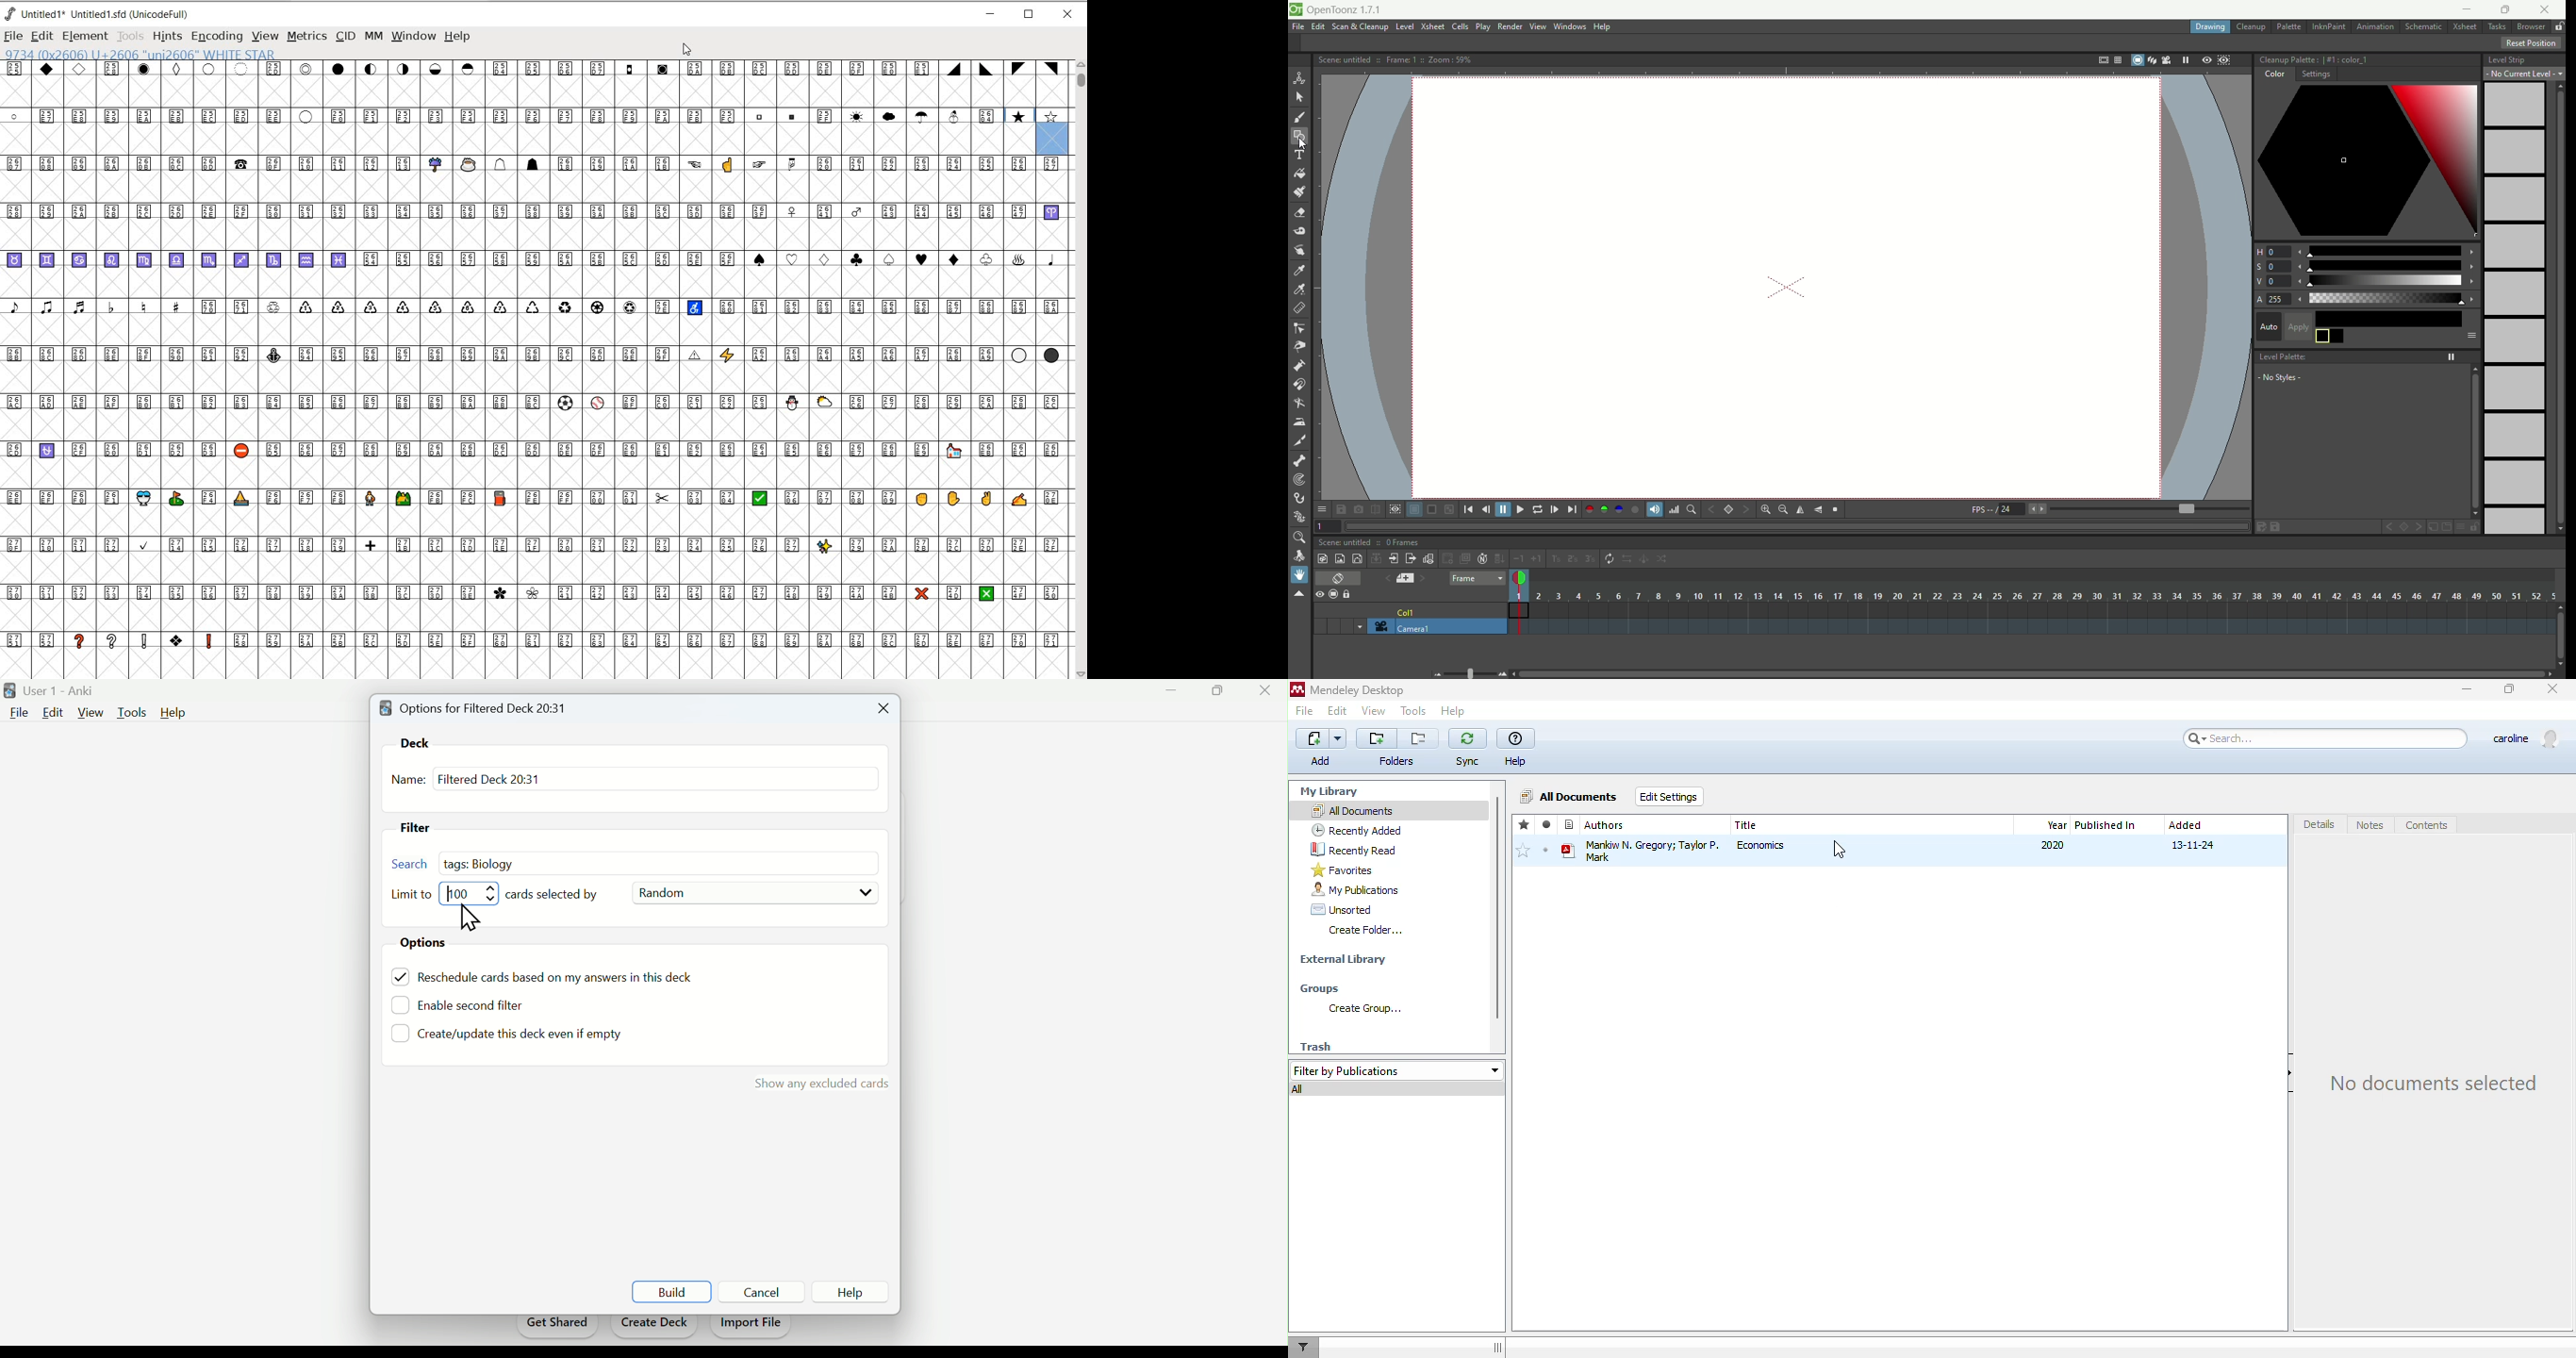 This screenshot has height=1372, width=2576. Describe the element at coordinates (1653, 509) in the screenshot. I see `soundtrack` at that location.